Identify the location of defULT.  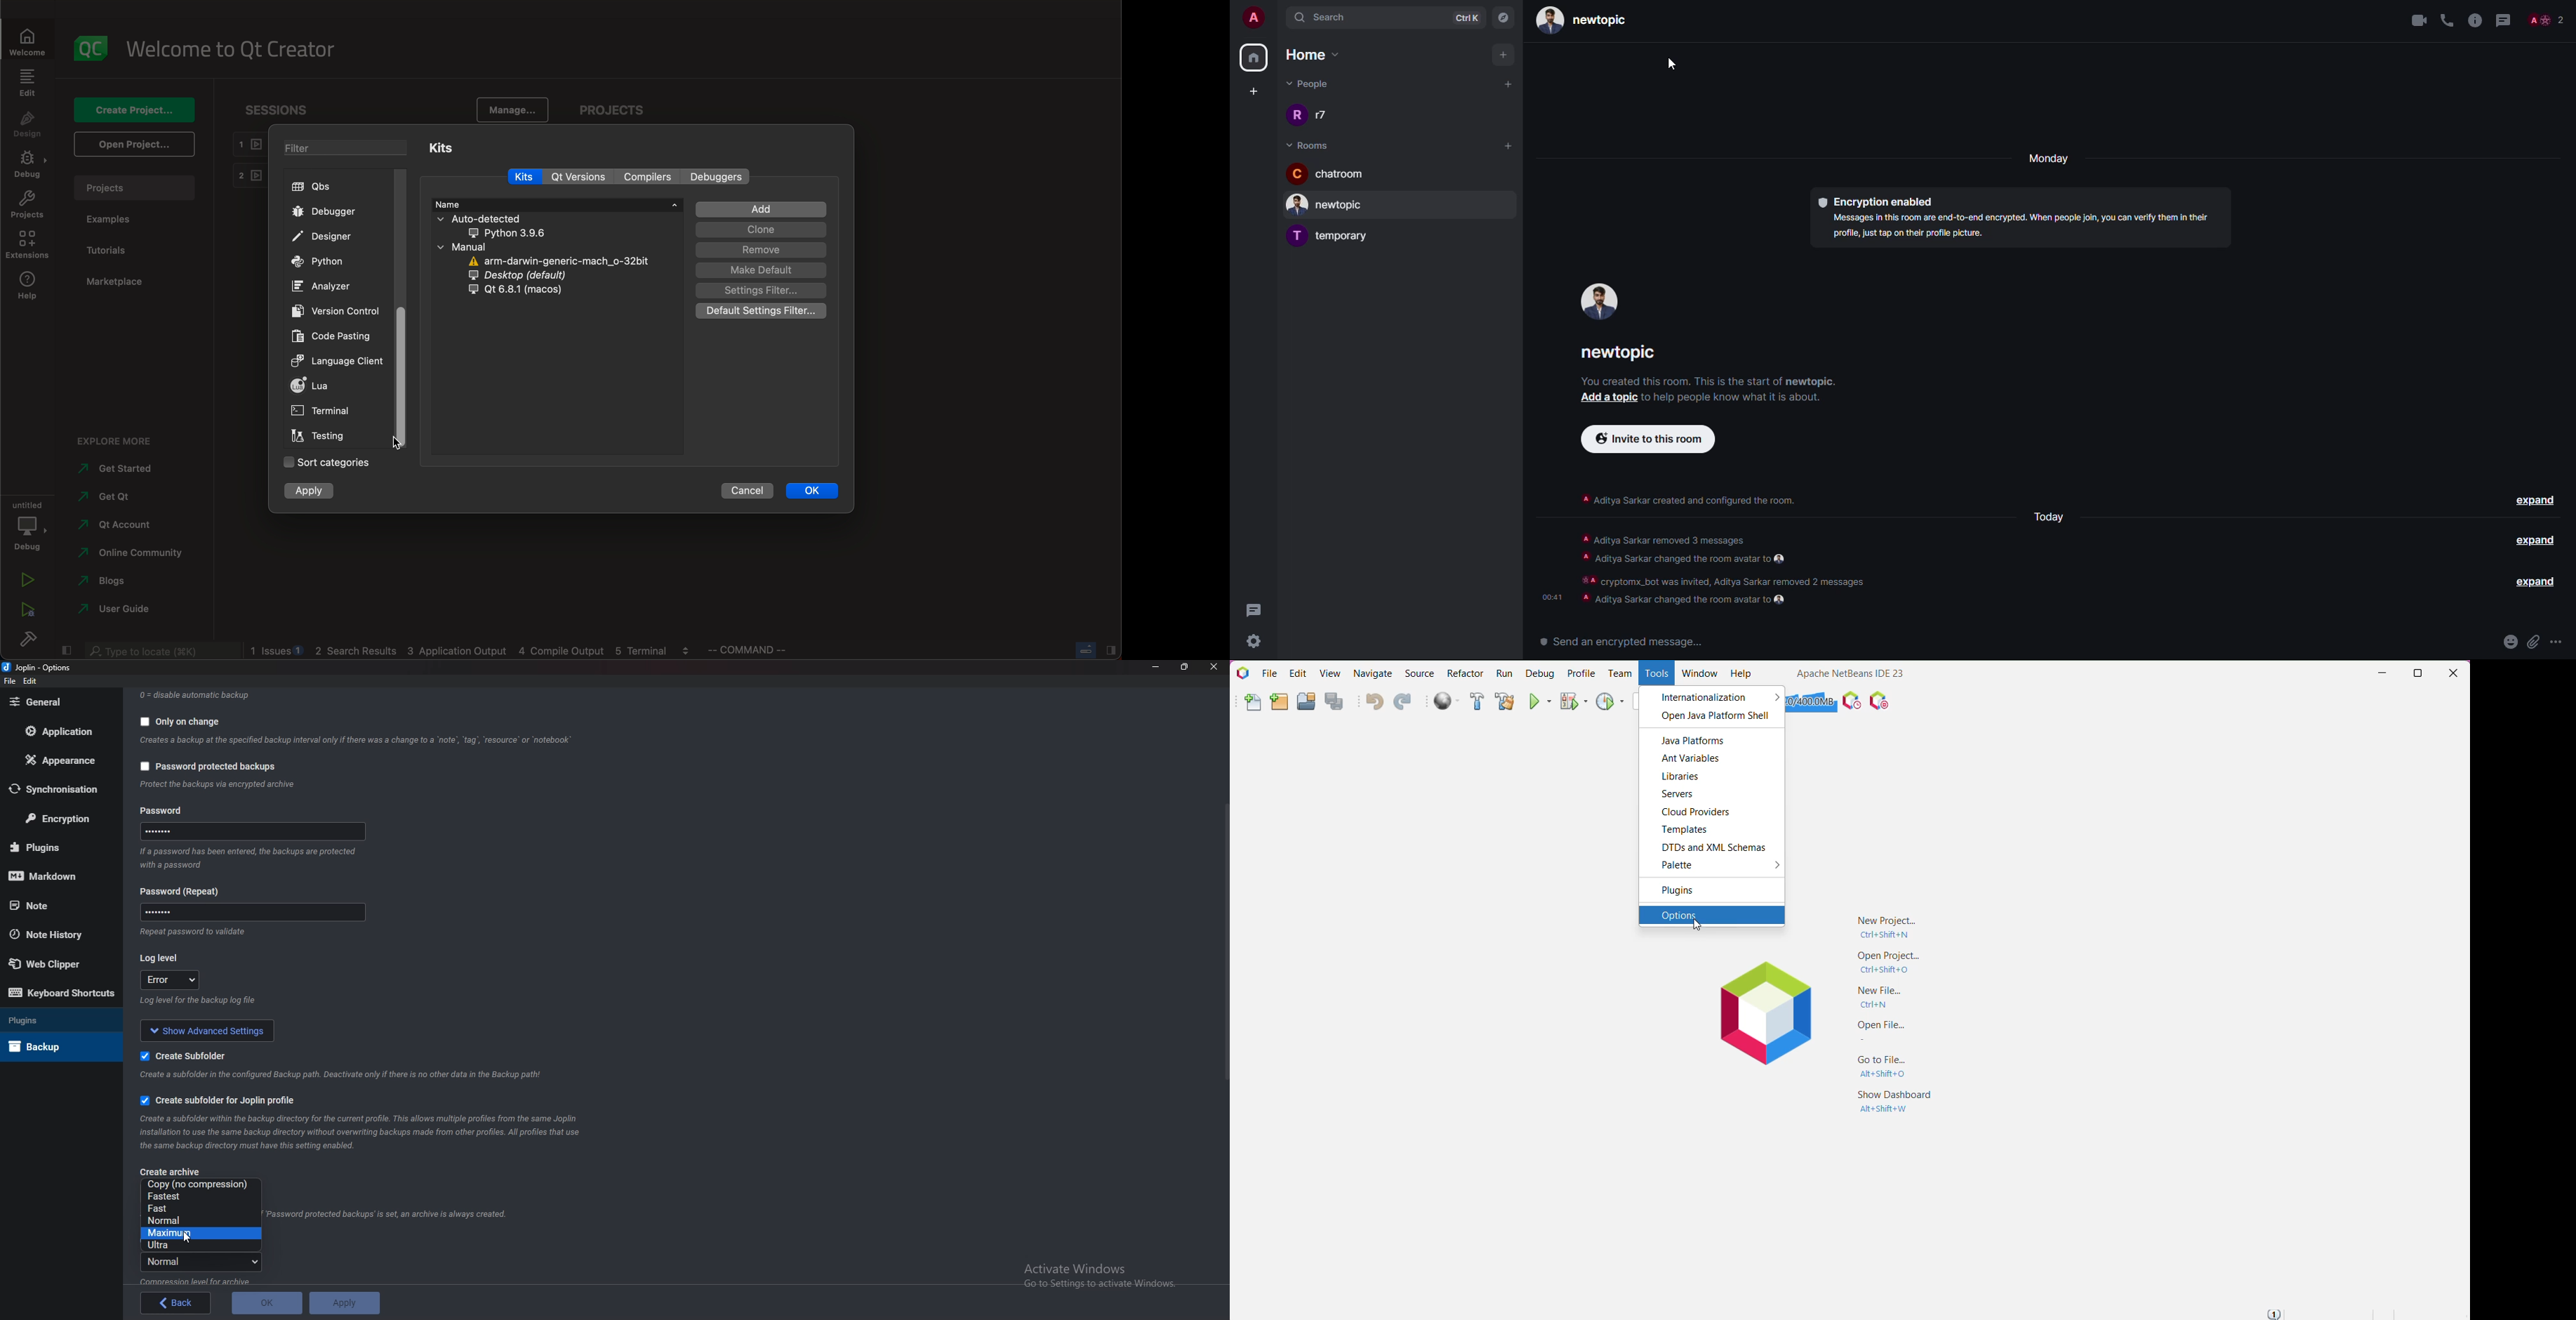
(763, 312).